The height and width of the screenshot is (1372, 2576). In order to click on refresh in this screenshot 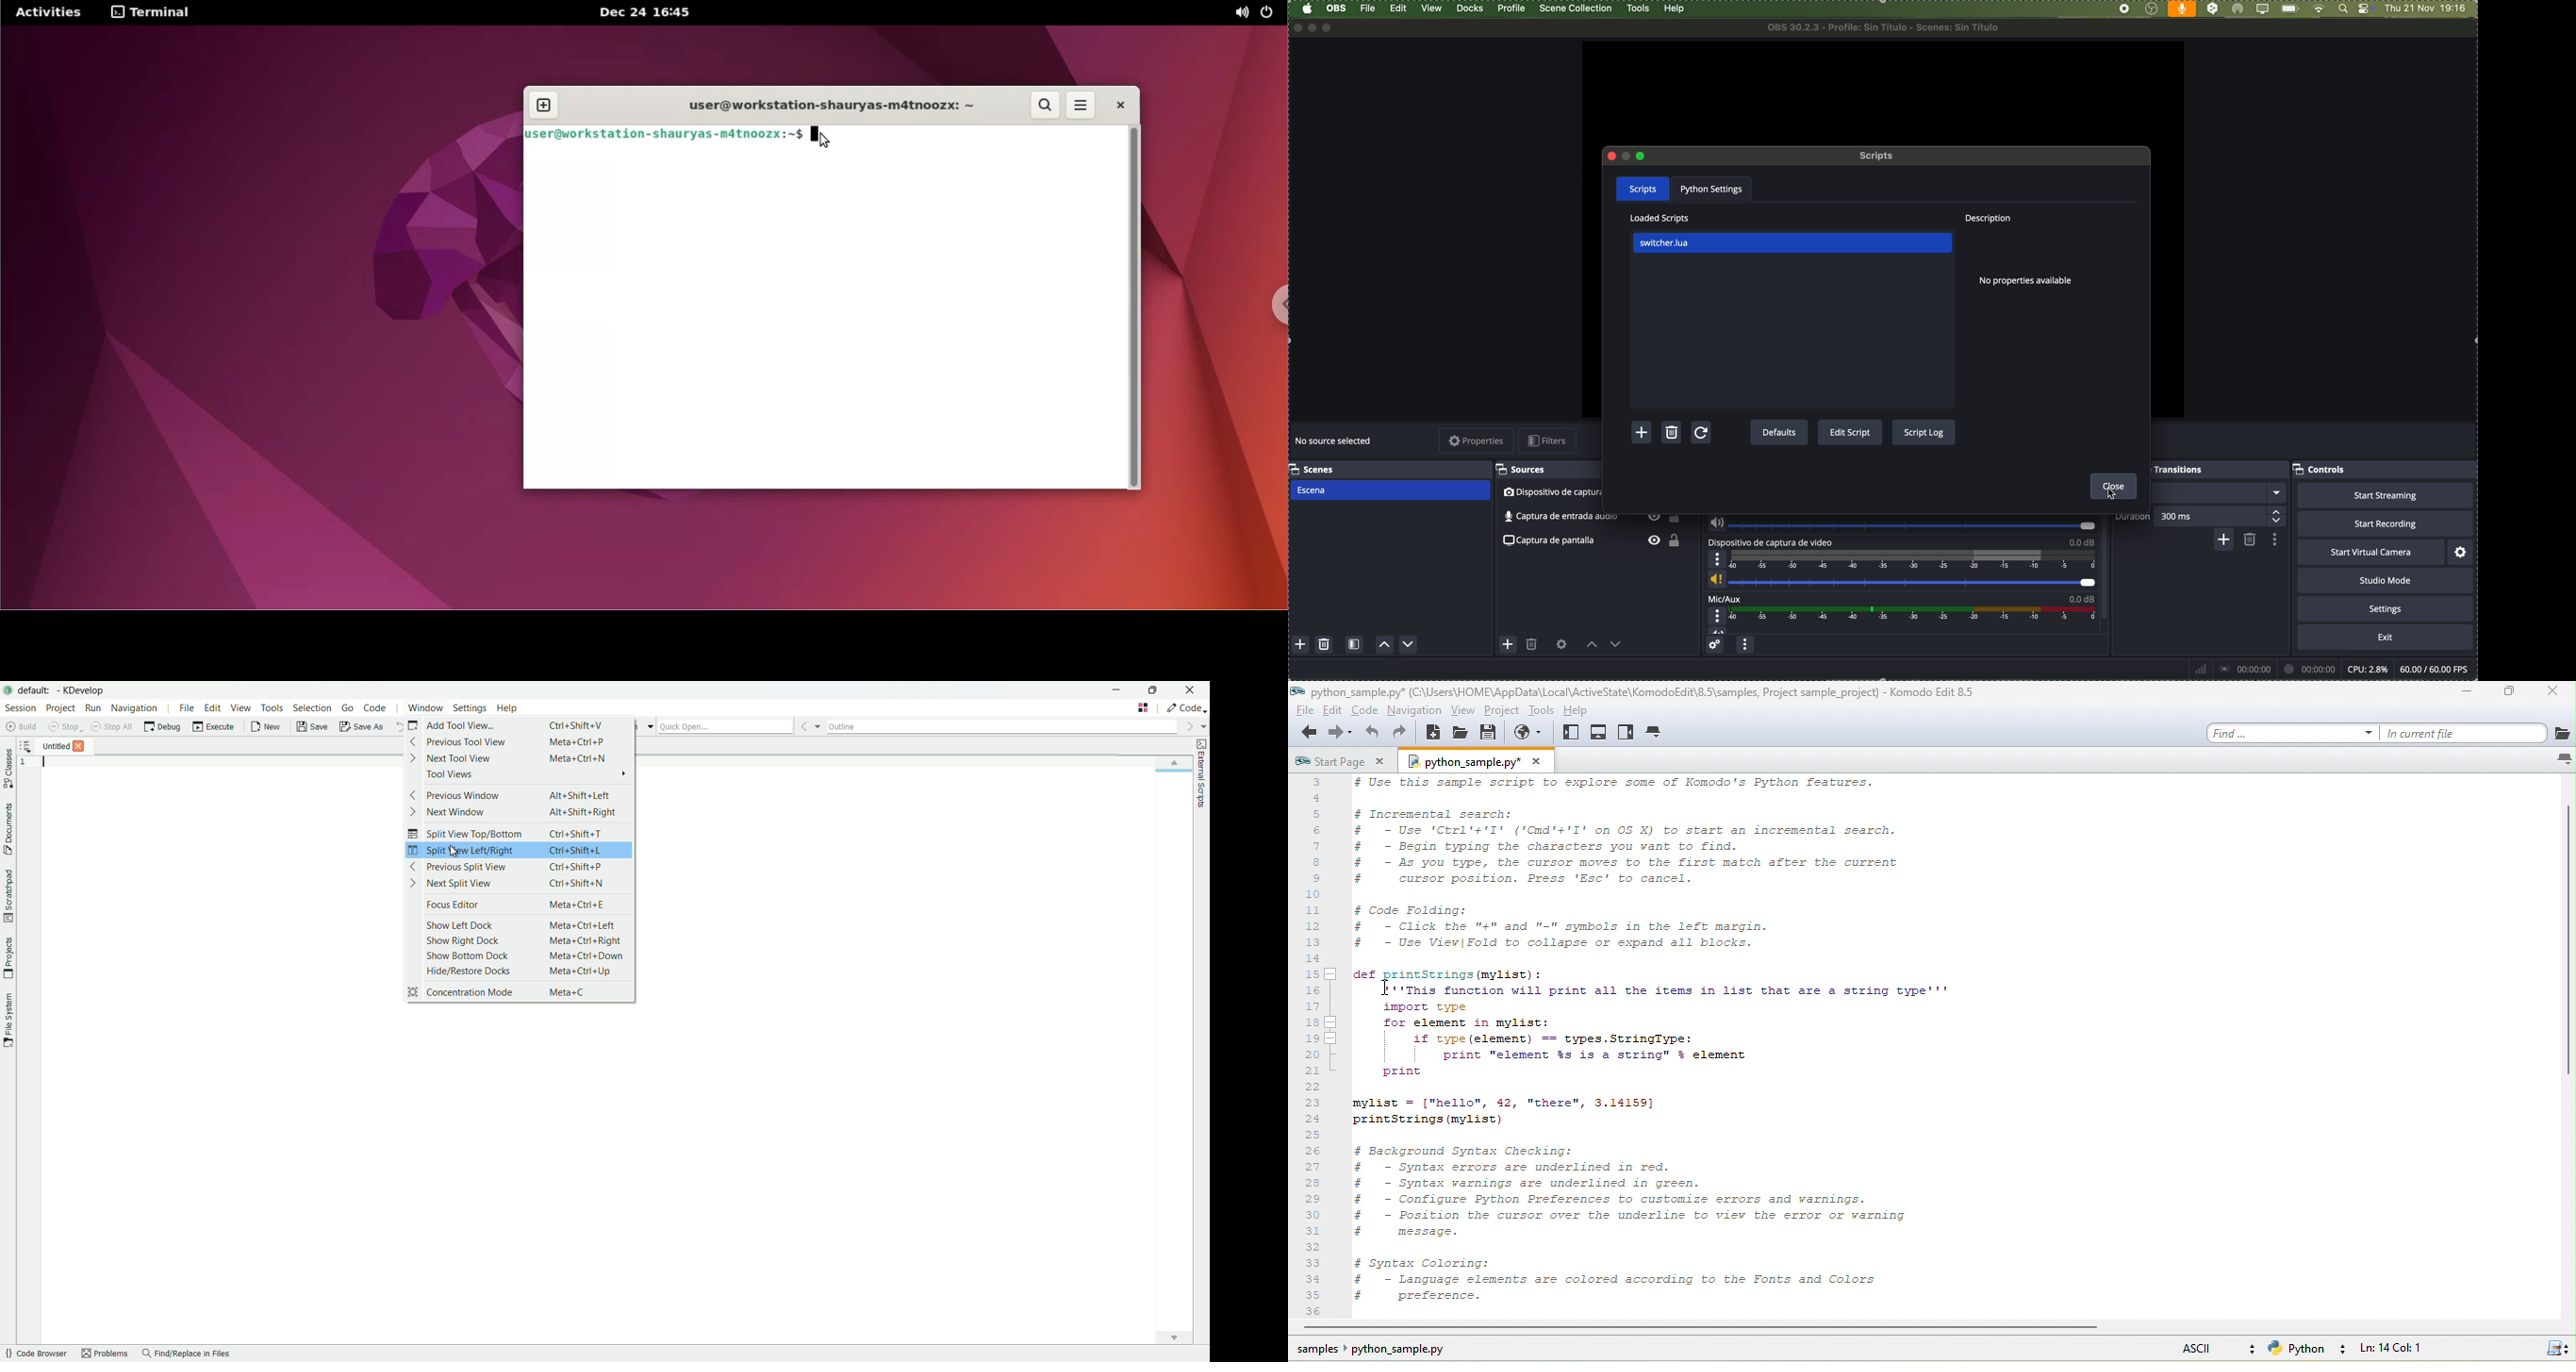, I will do `click(1700, 434)`.